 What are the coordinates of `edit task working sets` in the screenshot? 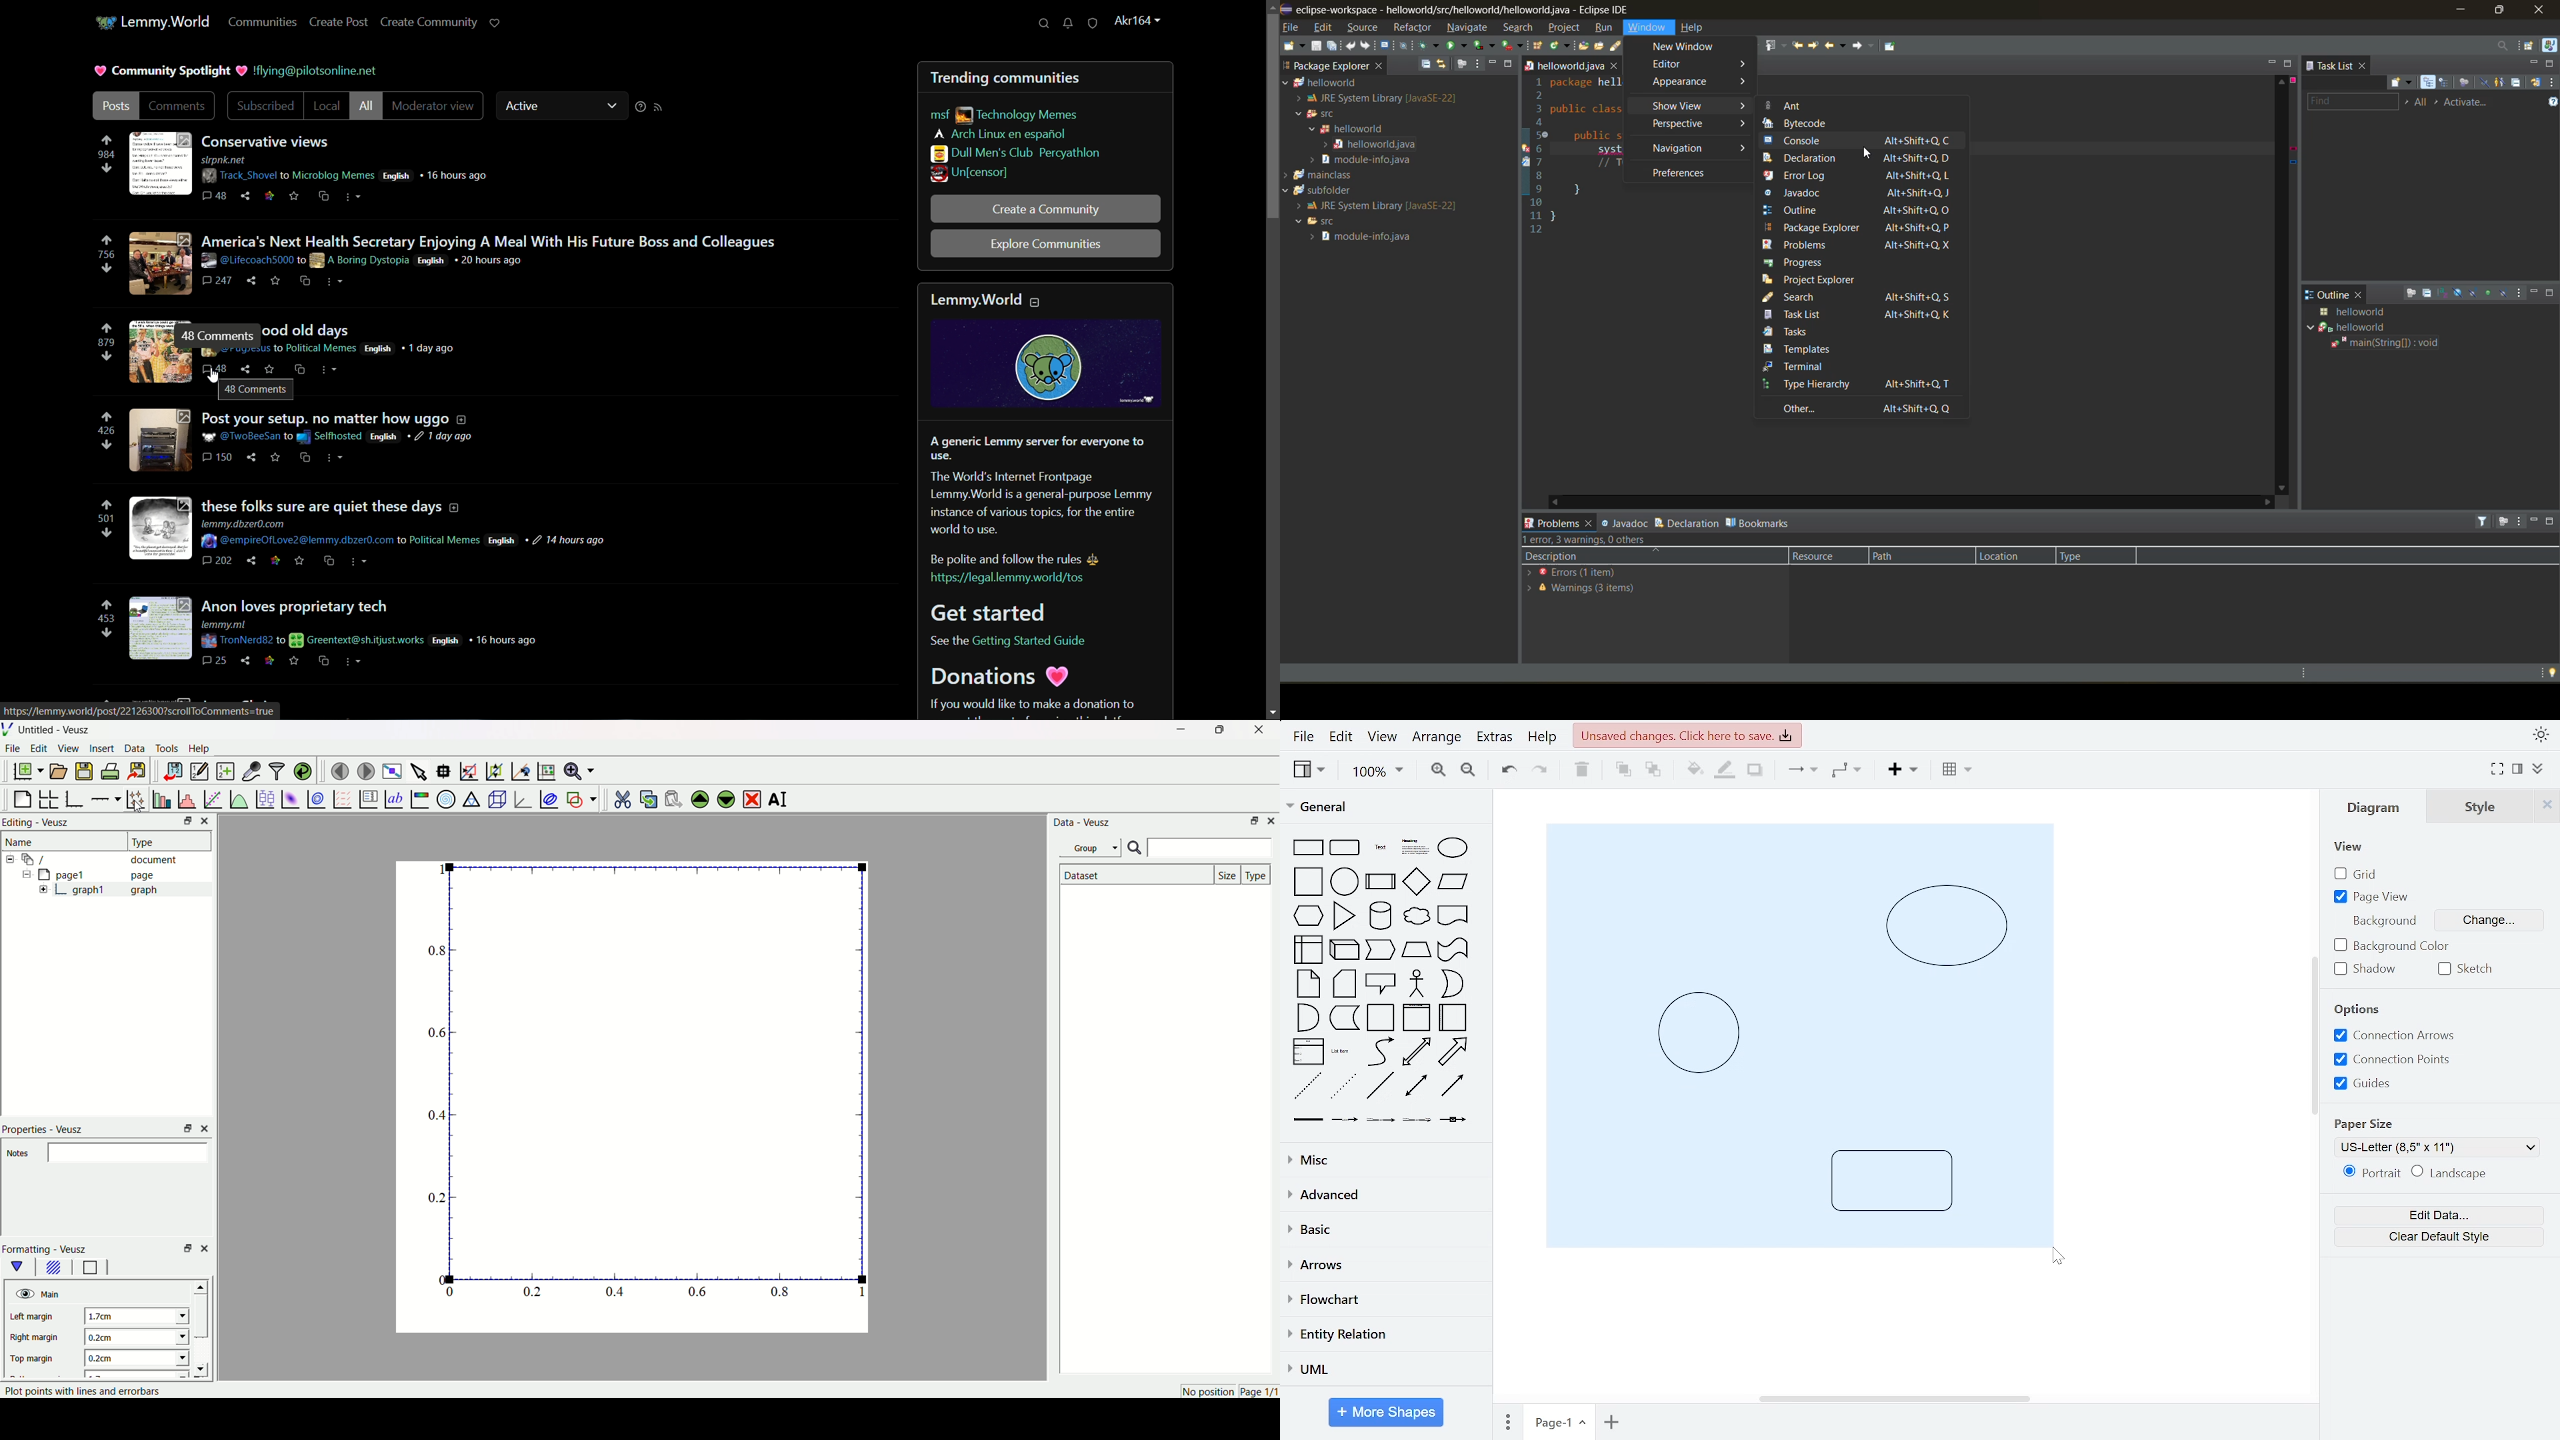 It's located at (2422, 102).